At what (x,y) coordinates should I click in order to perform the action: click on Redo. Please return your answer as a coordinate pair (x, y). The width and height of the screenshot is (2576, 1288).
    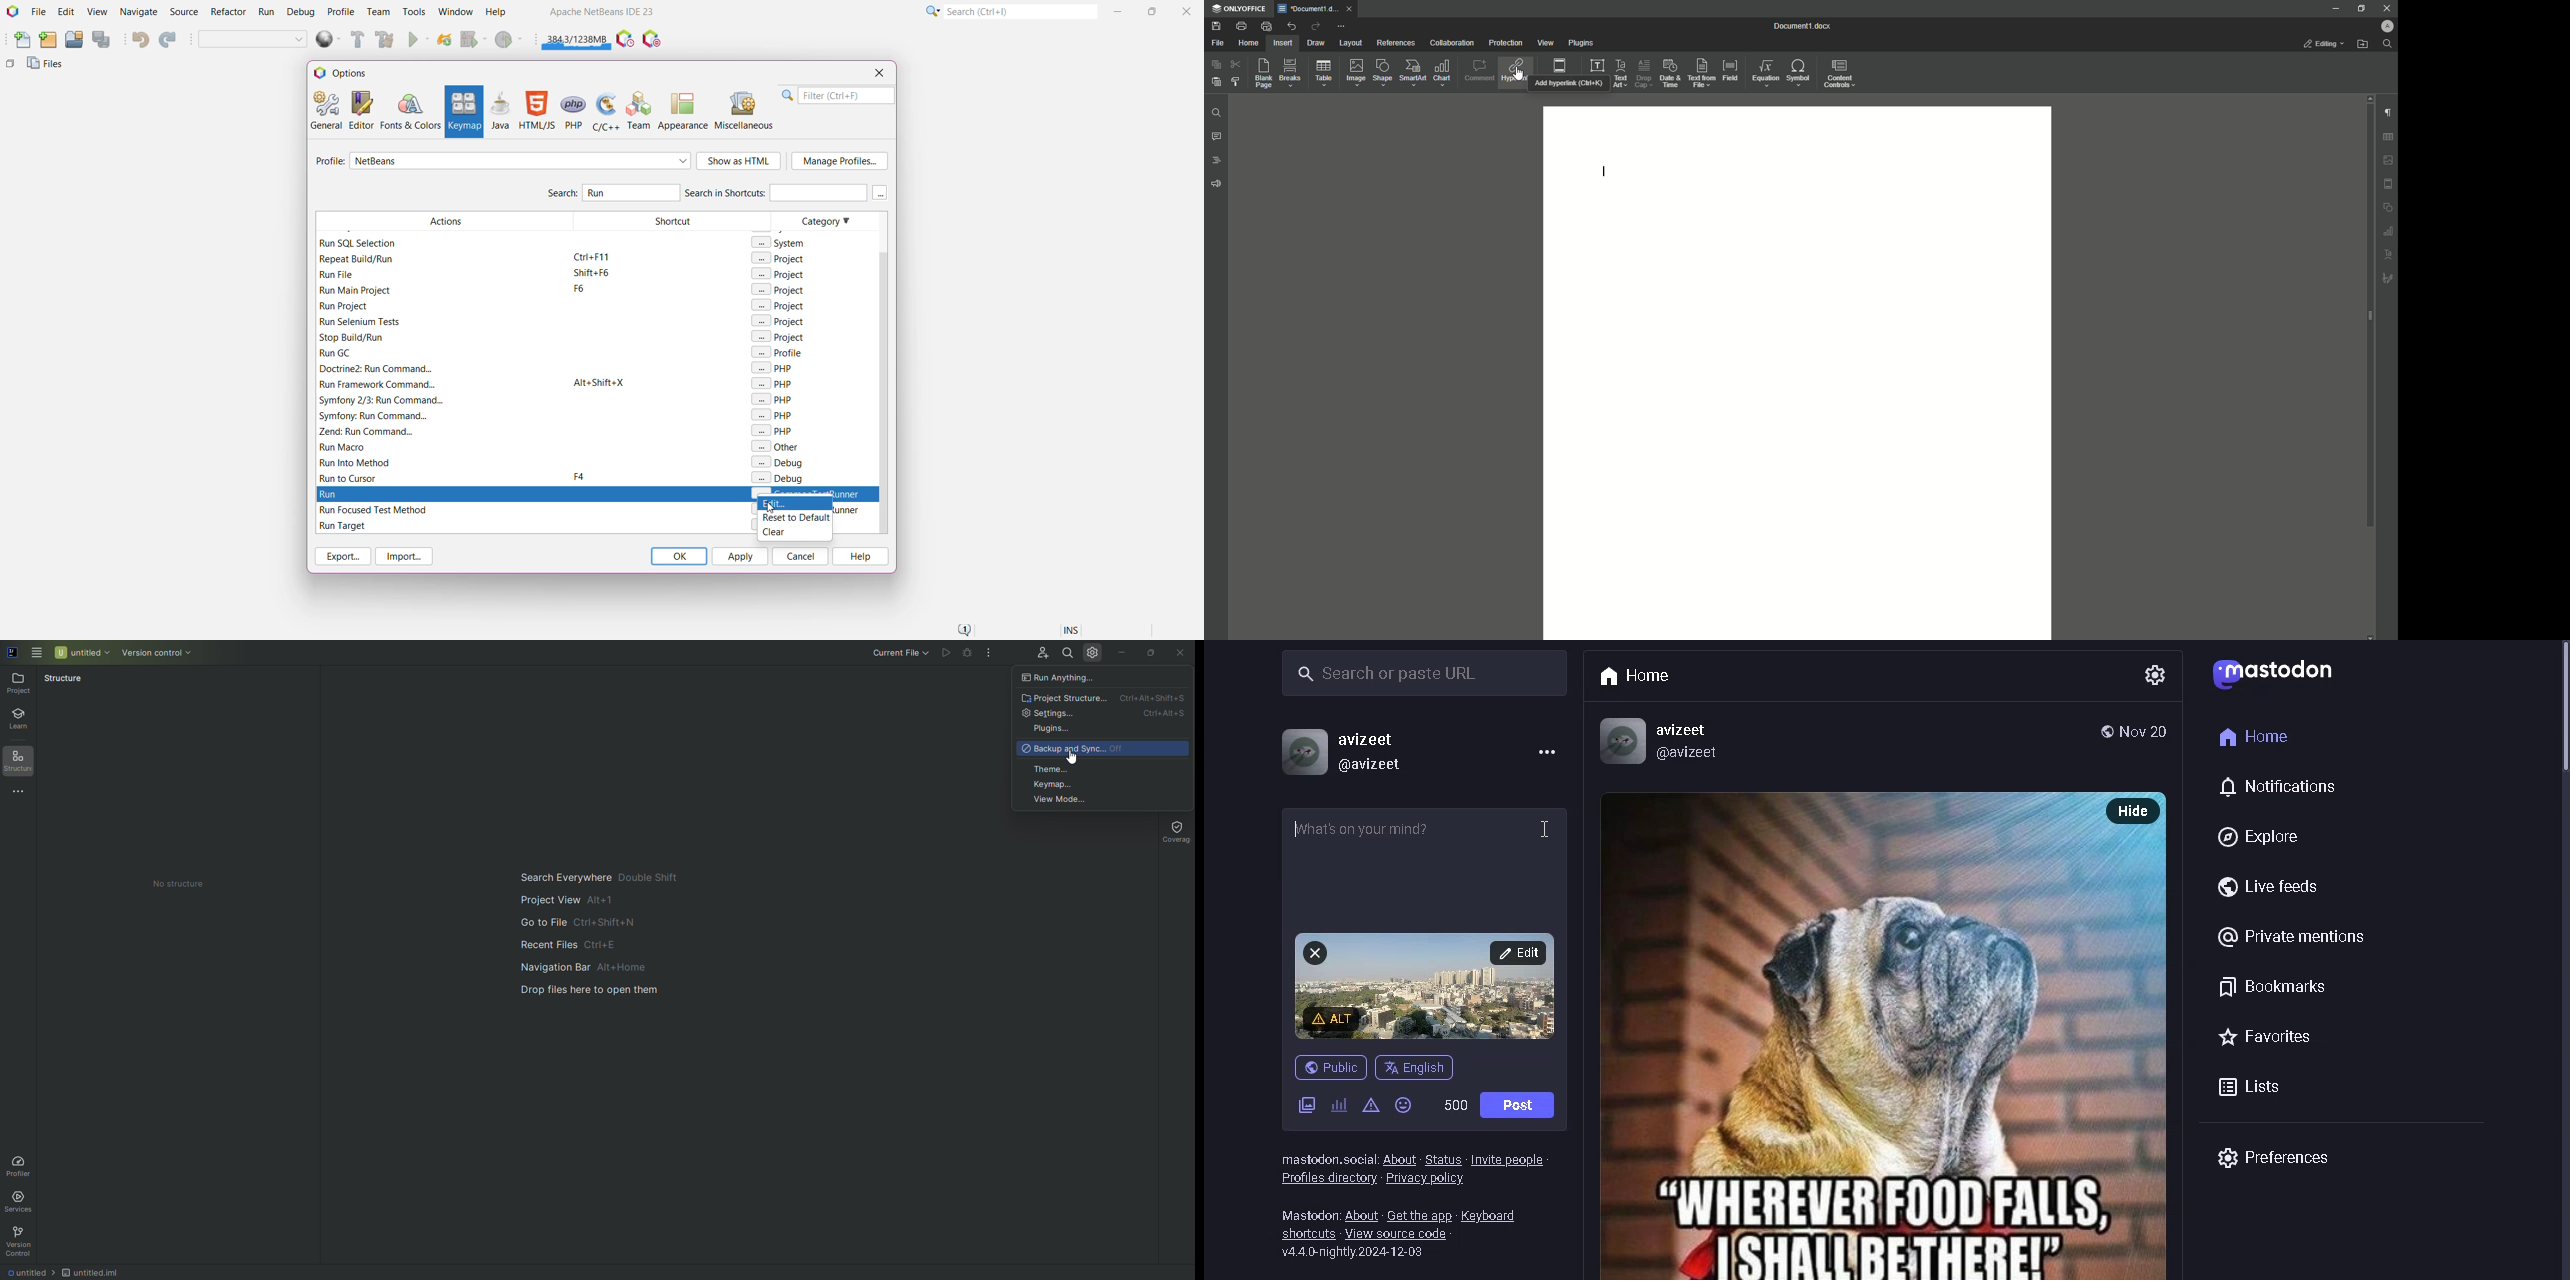
    Looking at the image, I should click on (1314, 26).